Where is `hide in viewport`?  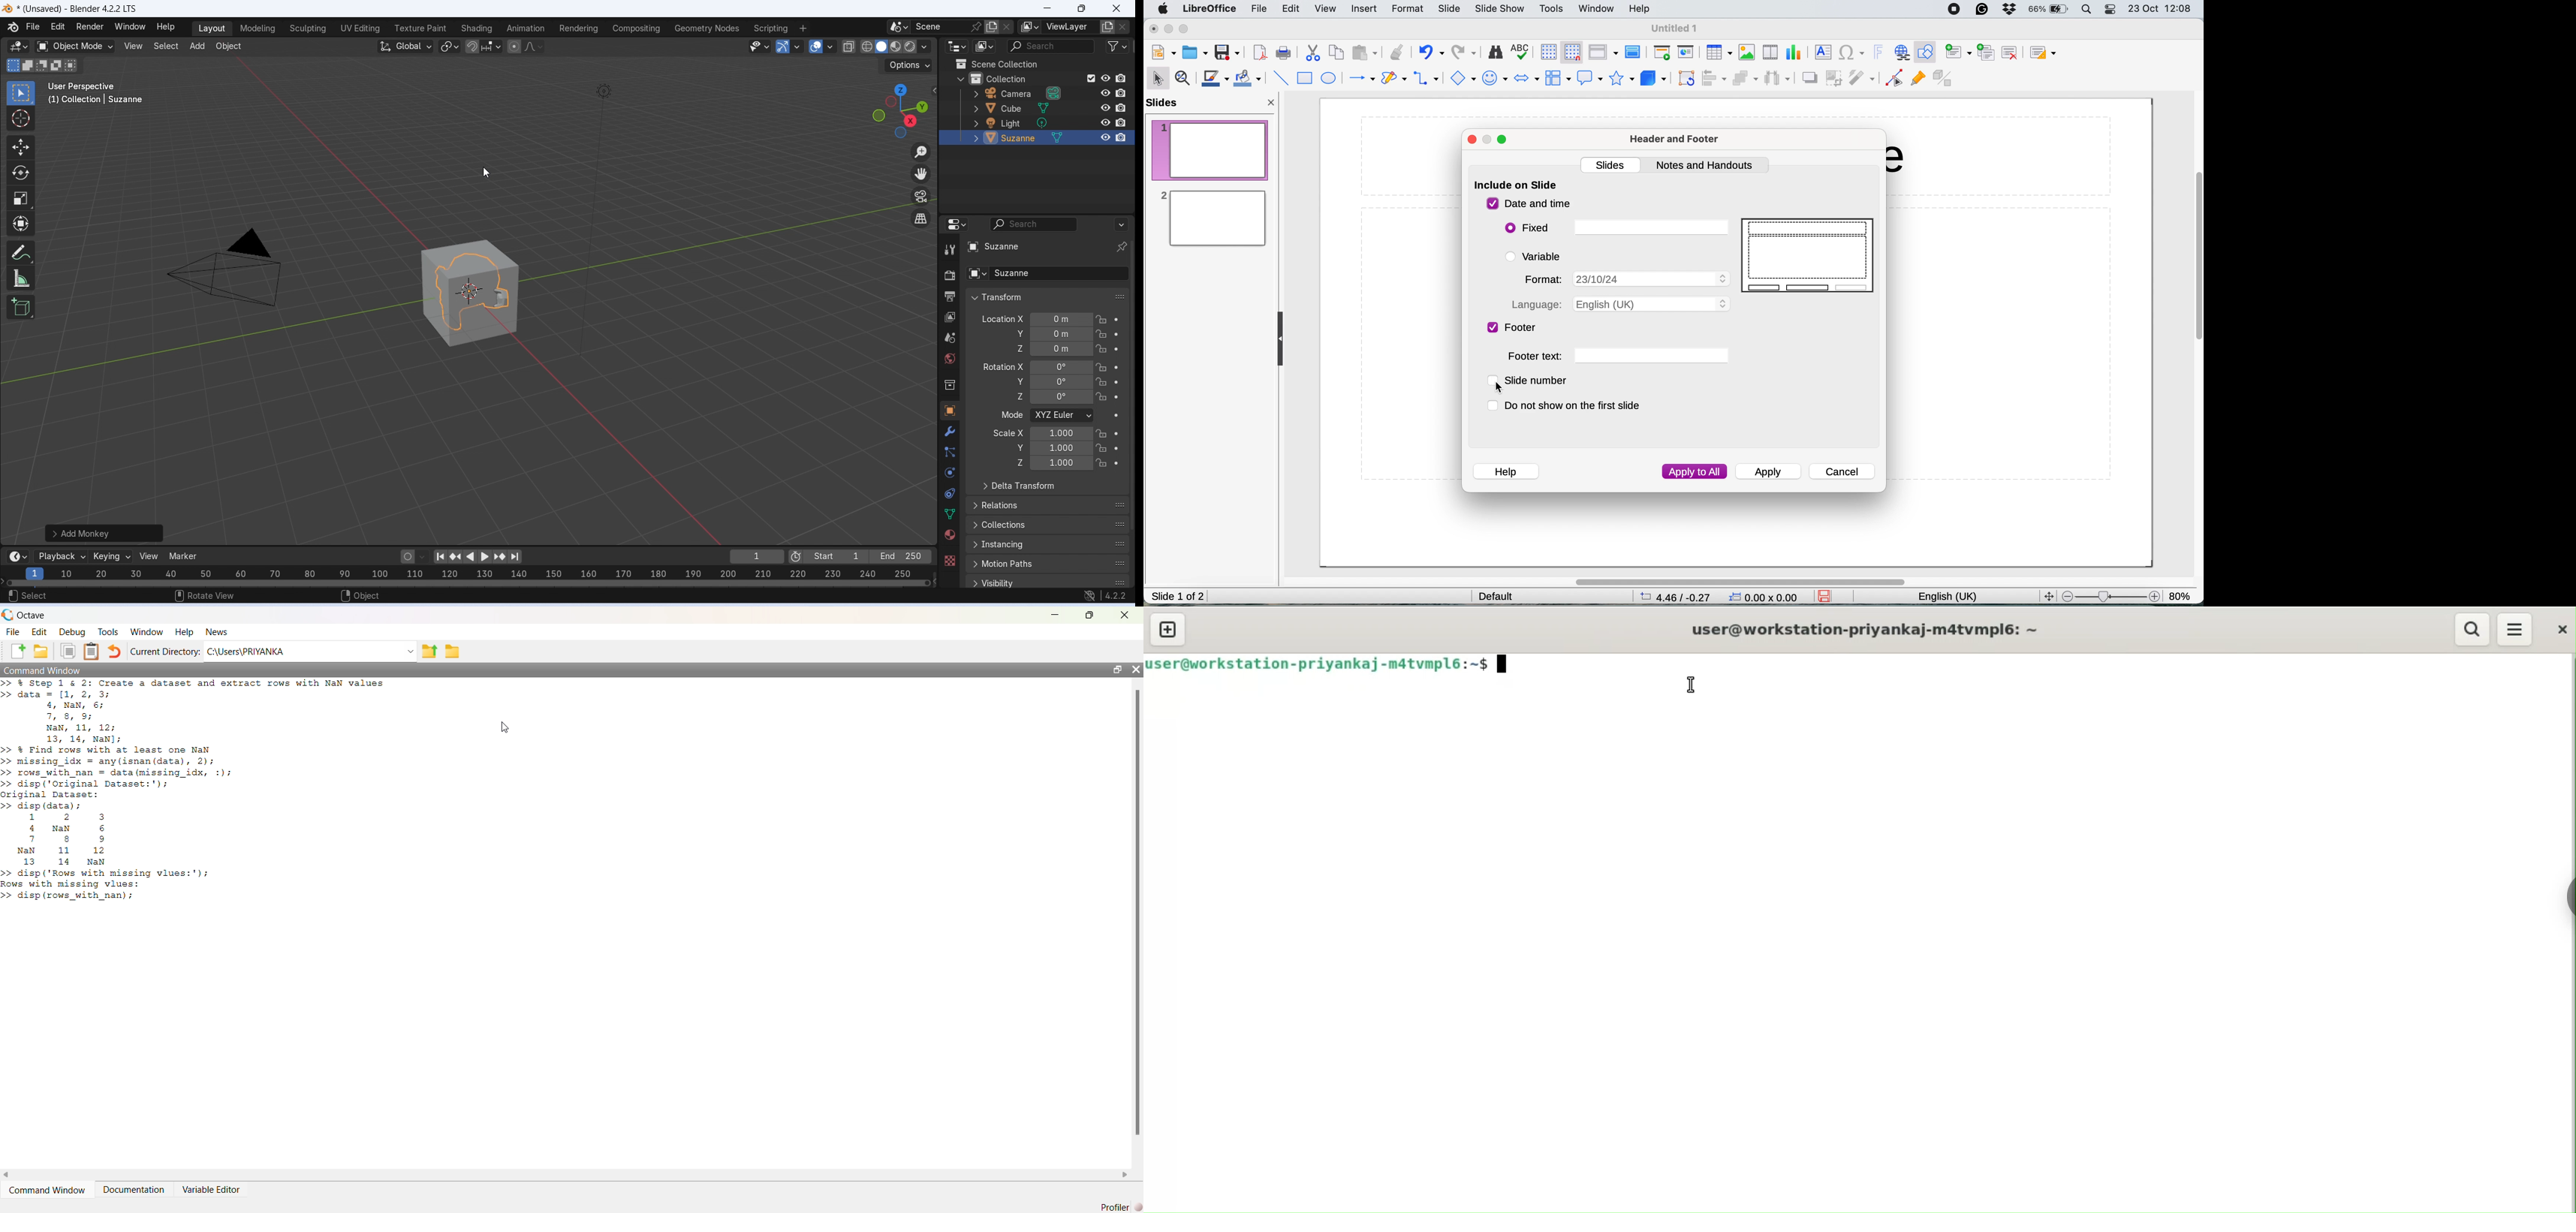 hide in viewport is located at coordinates (1106, 108).